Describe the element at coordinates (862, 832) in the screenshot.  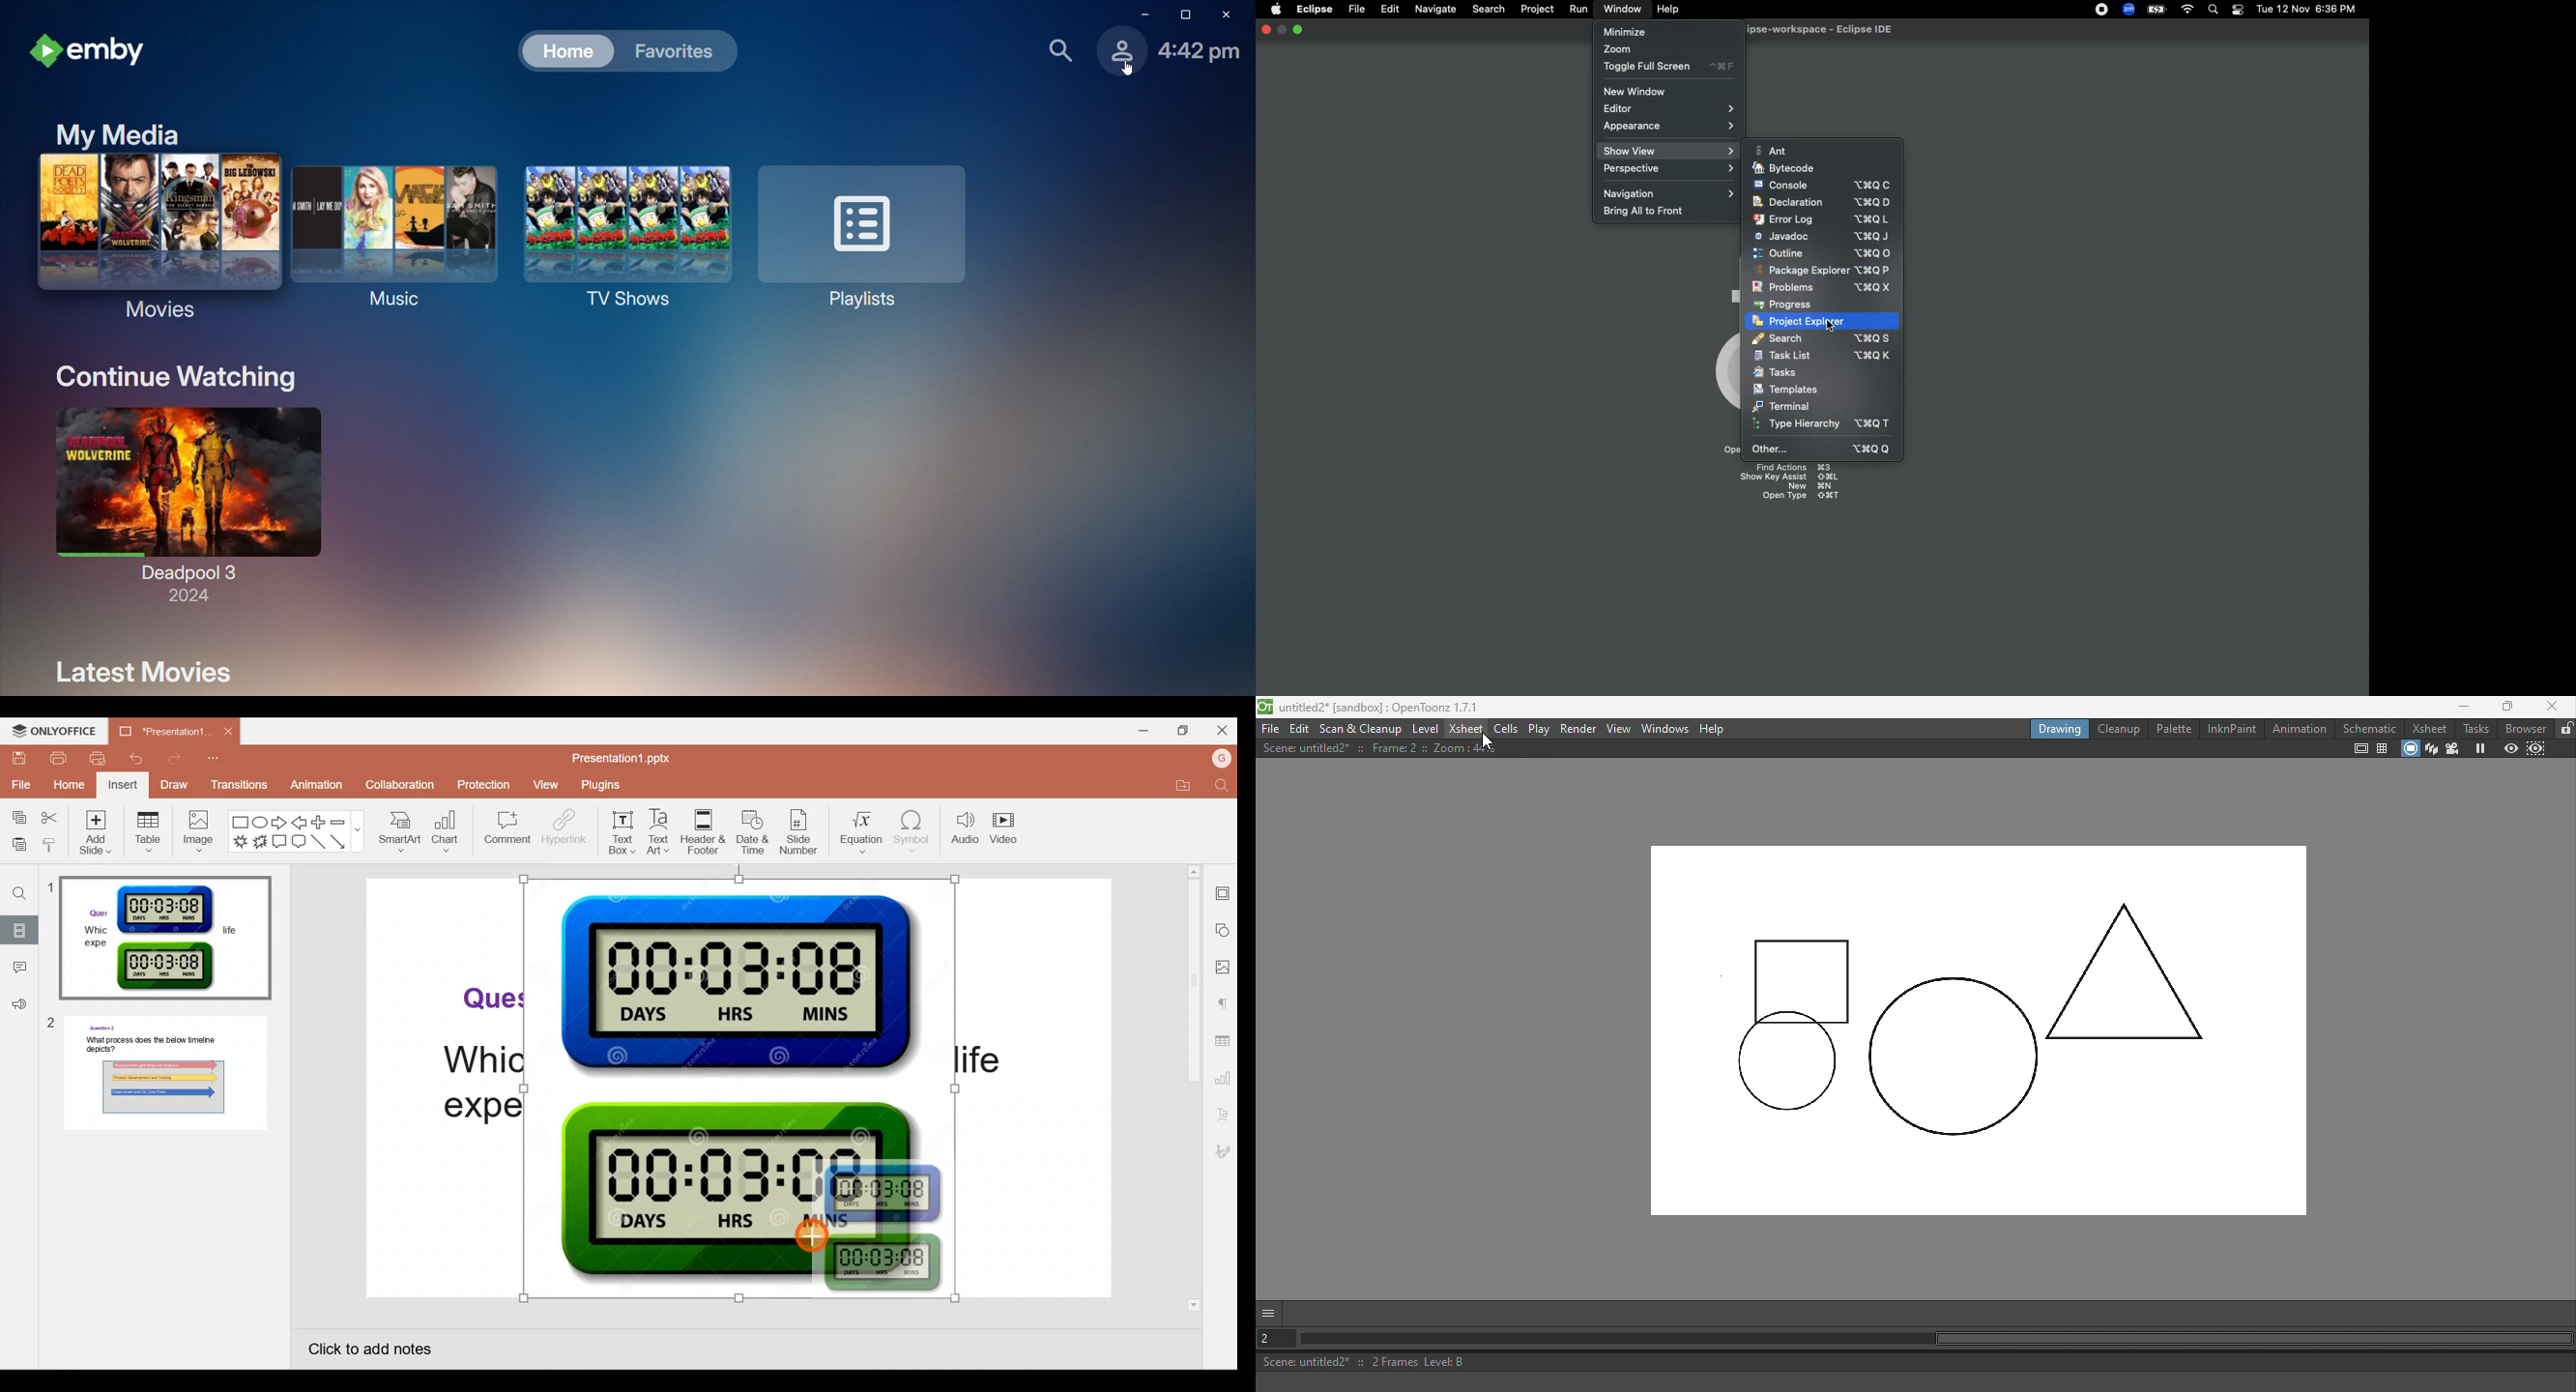
I see `Equation` at that location.